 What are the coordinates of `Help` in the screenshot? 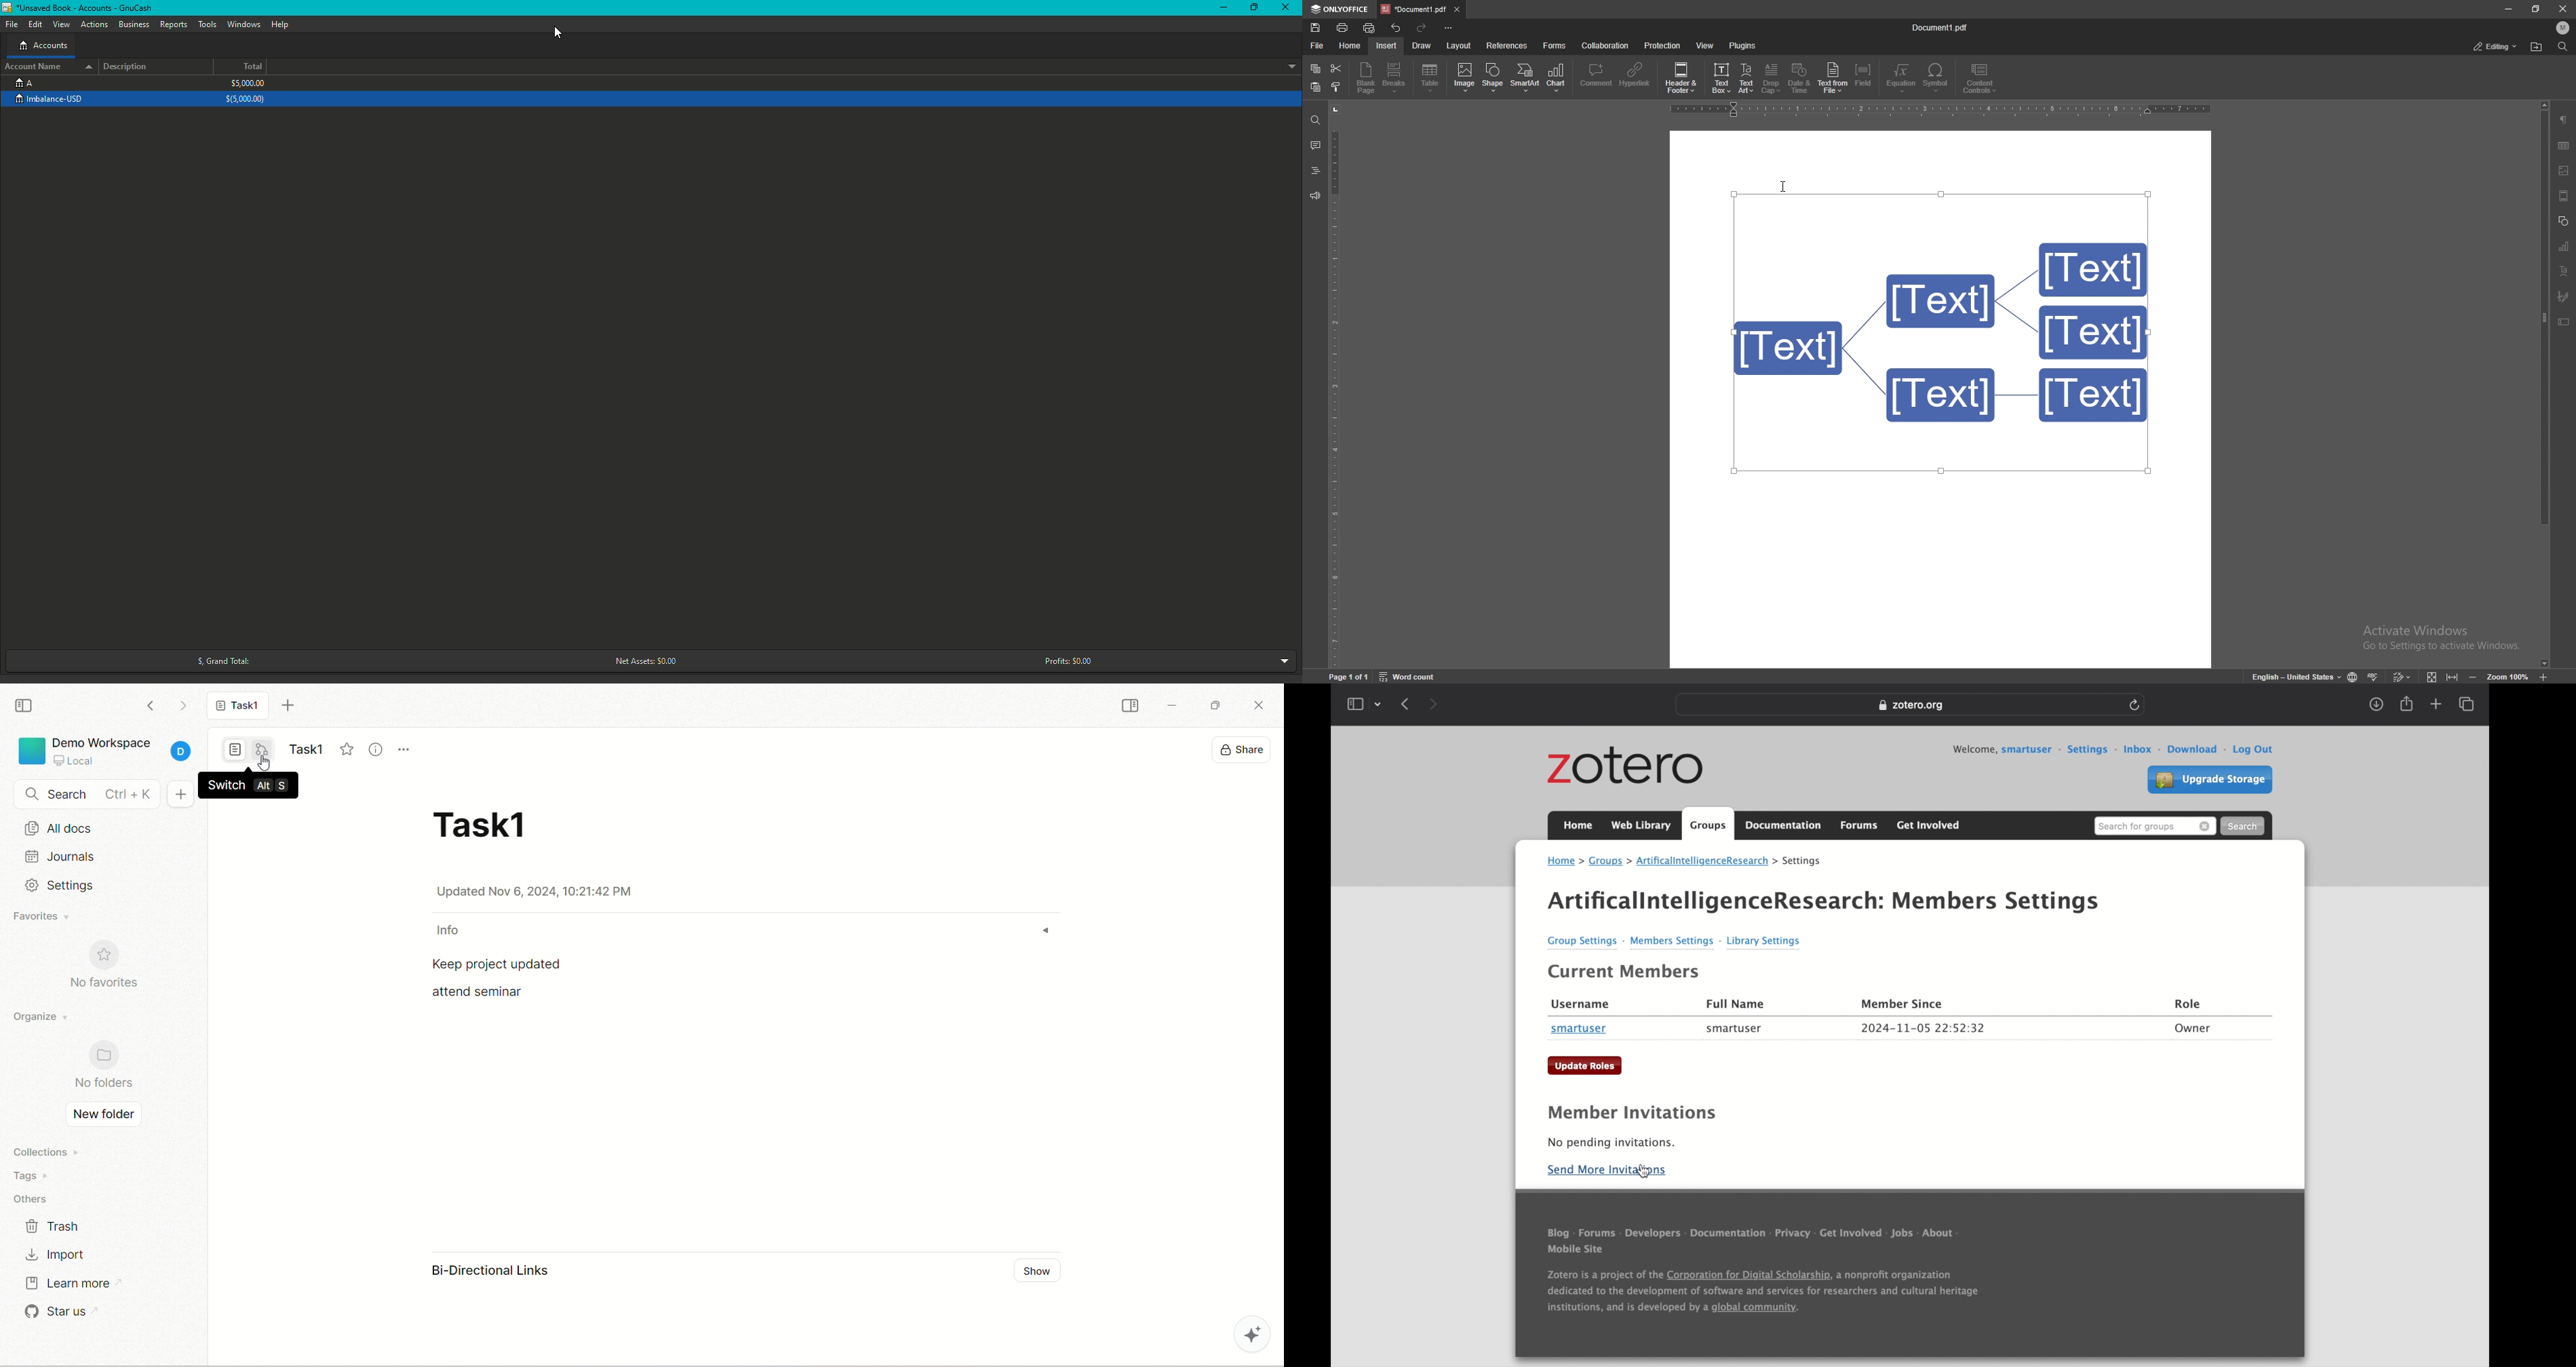 It's located at (279, 24).